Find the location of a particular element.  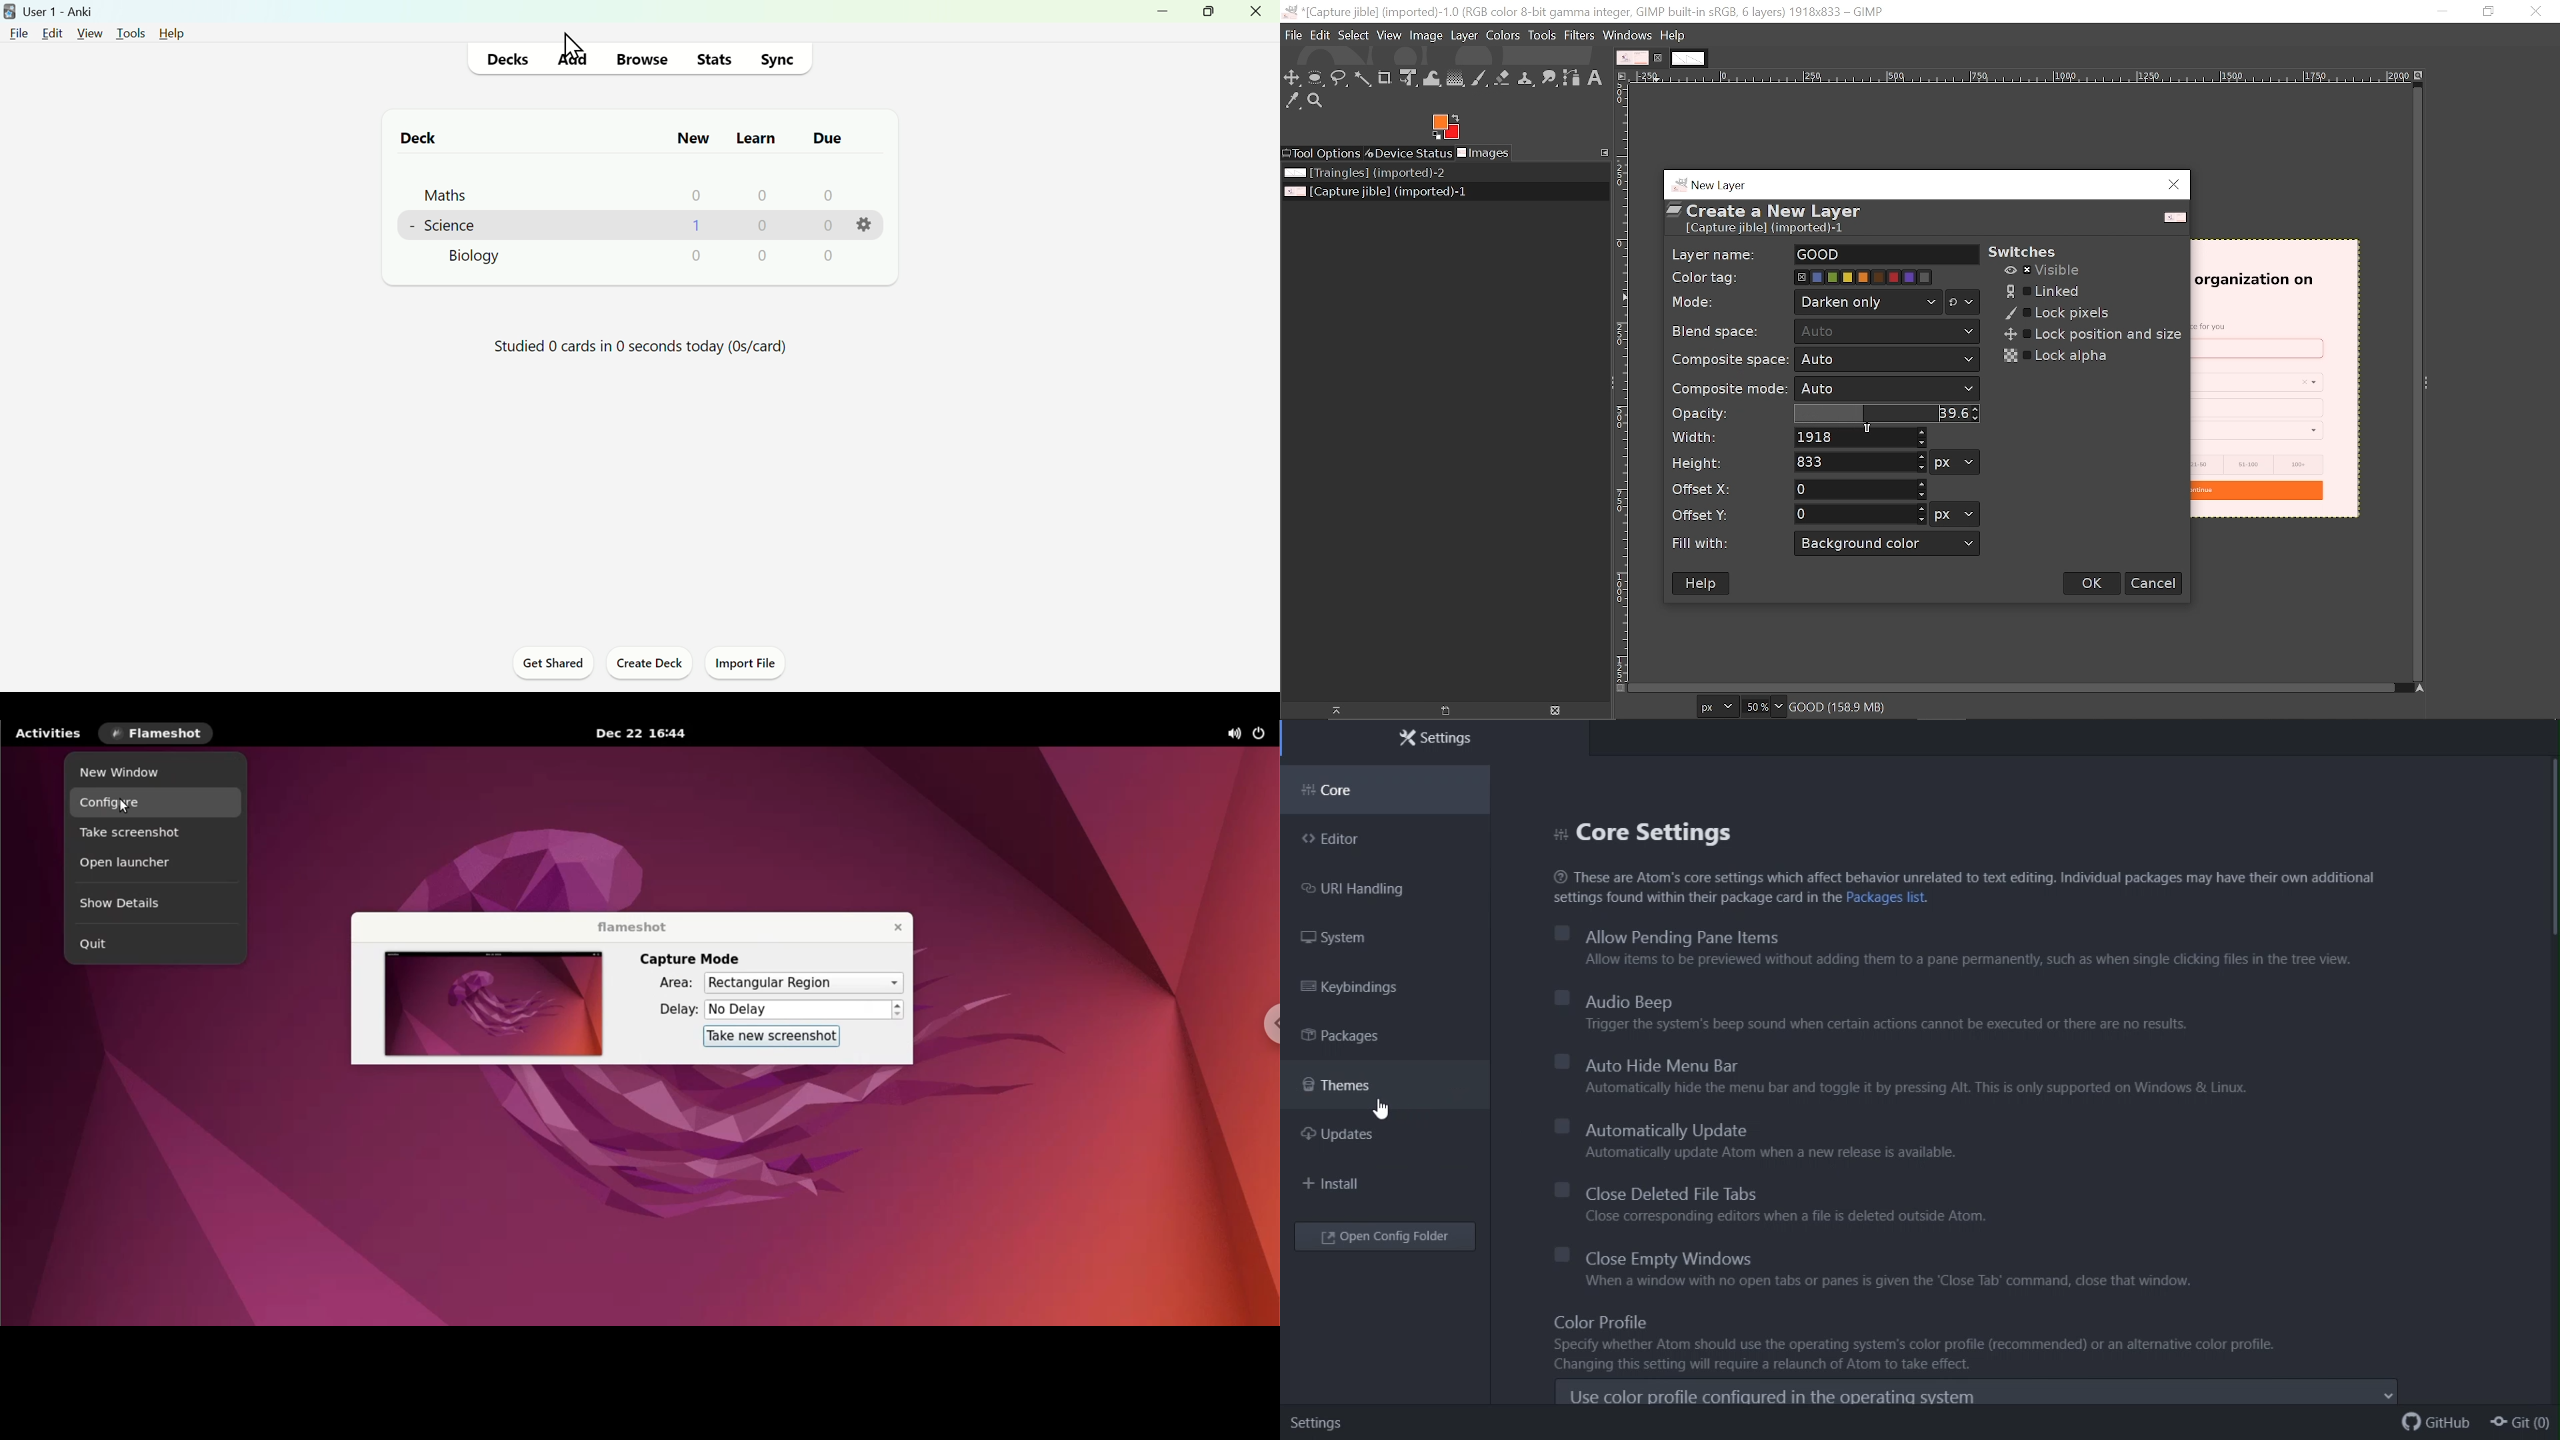

Ellipse select tool is located at coordinates (1316, 79).